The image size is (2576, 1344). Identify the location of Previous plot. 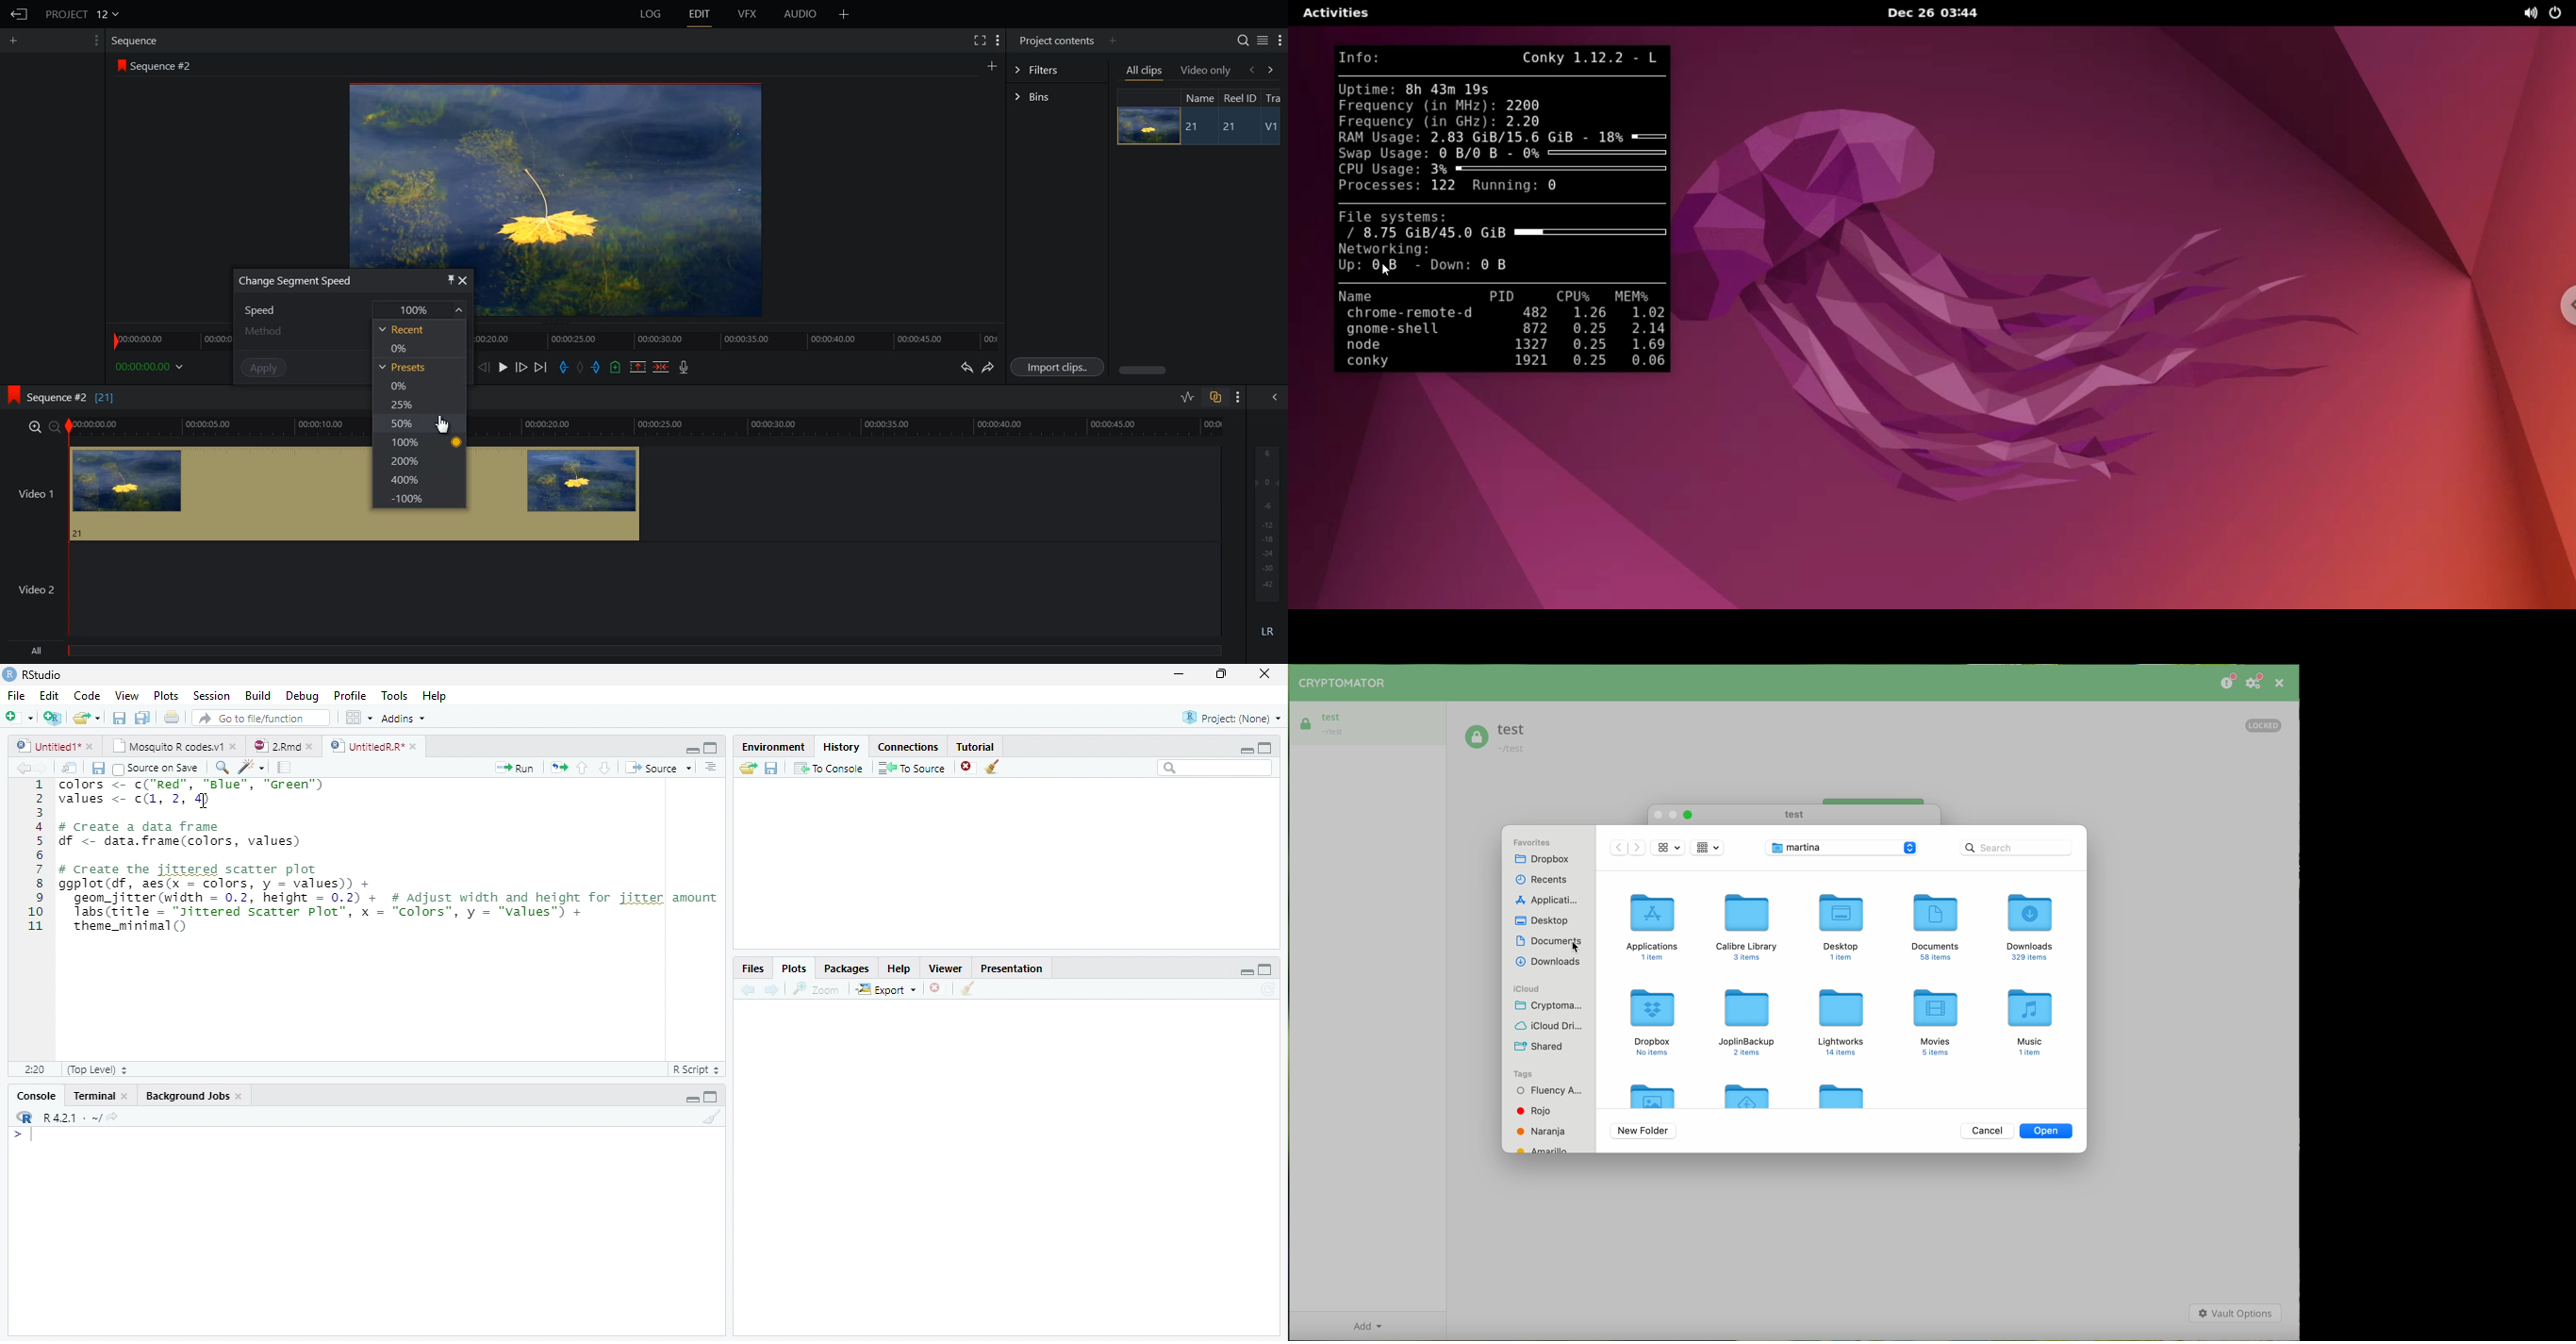
(749, 989).